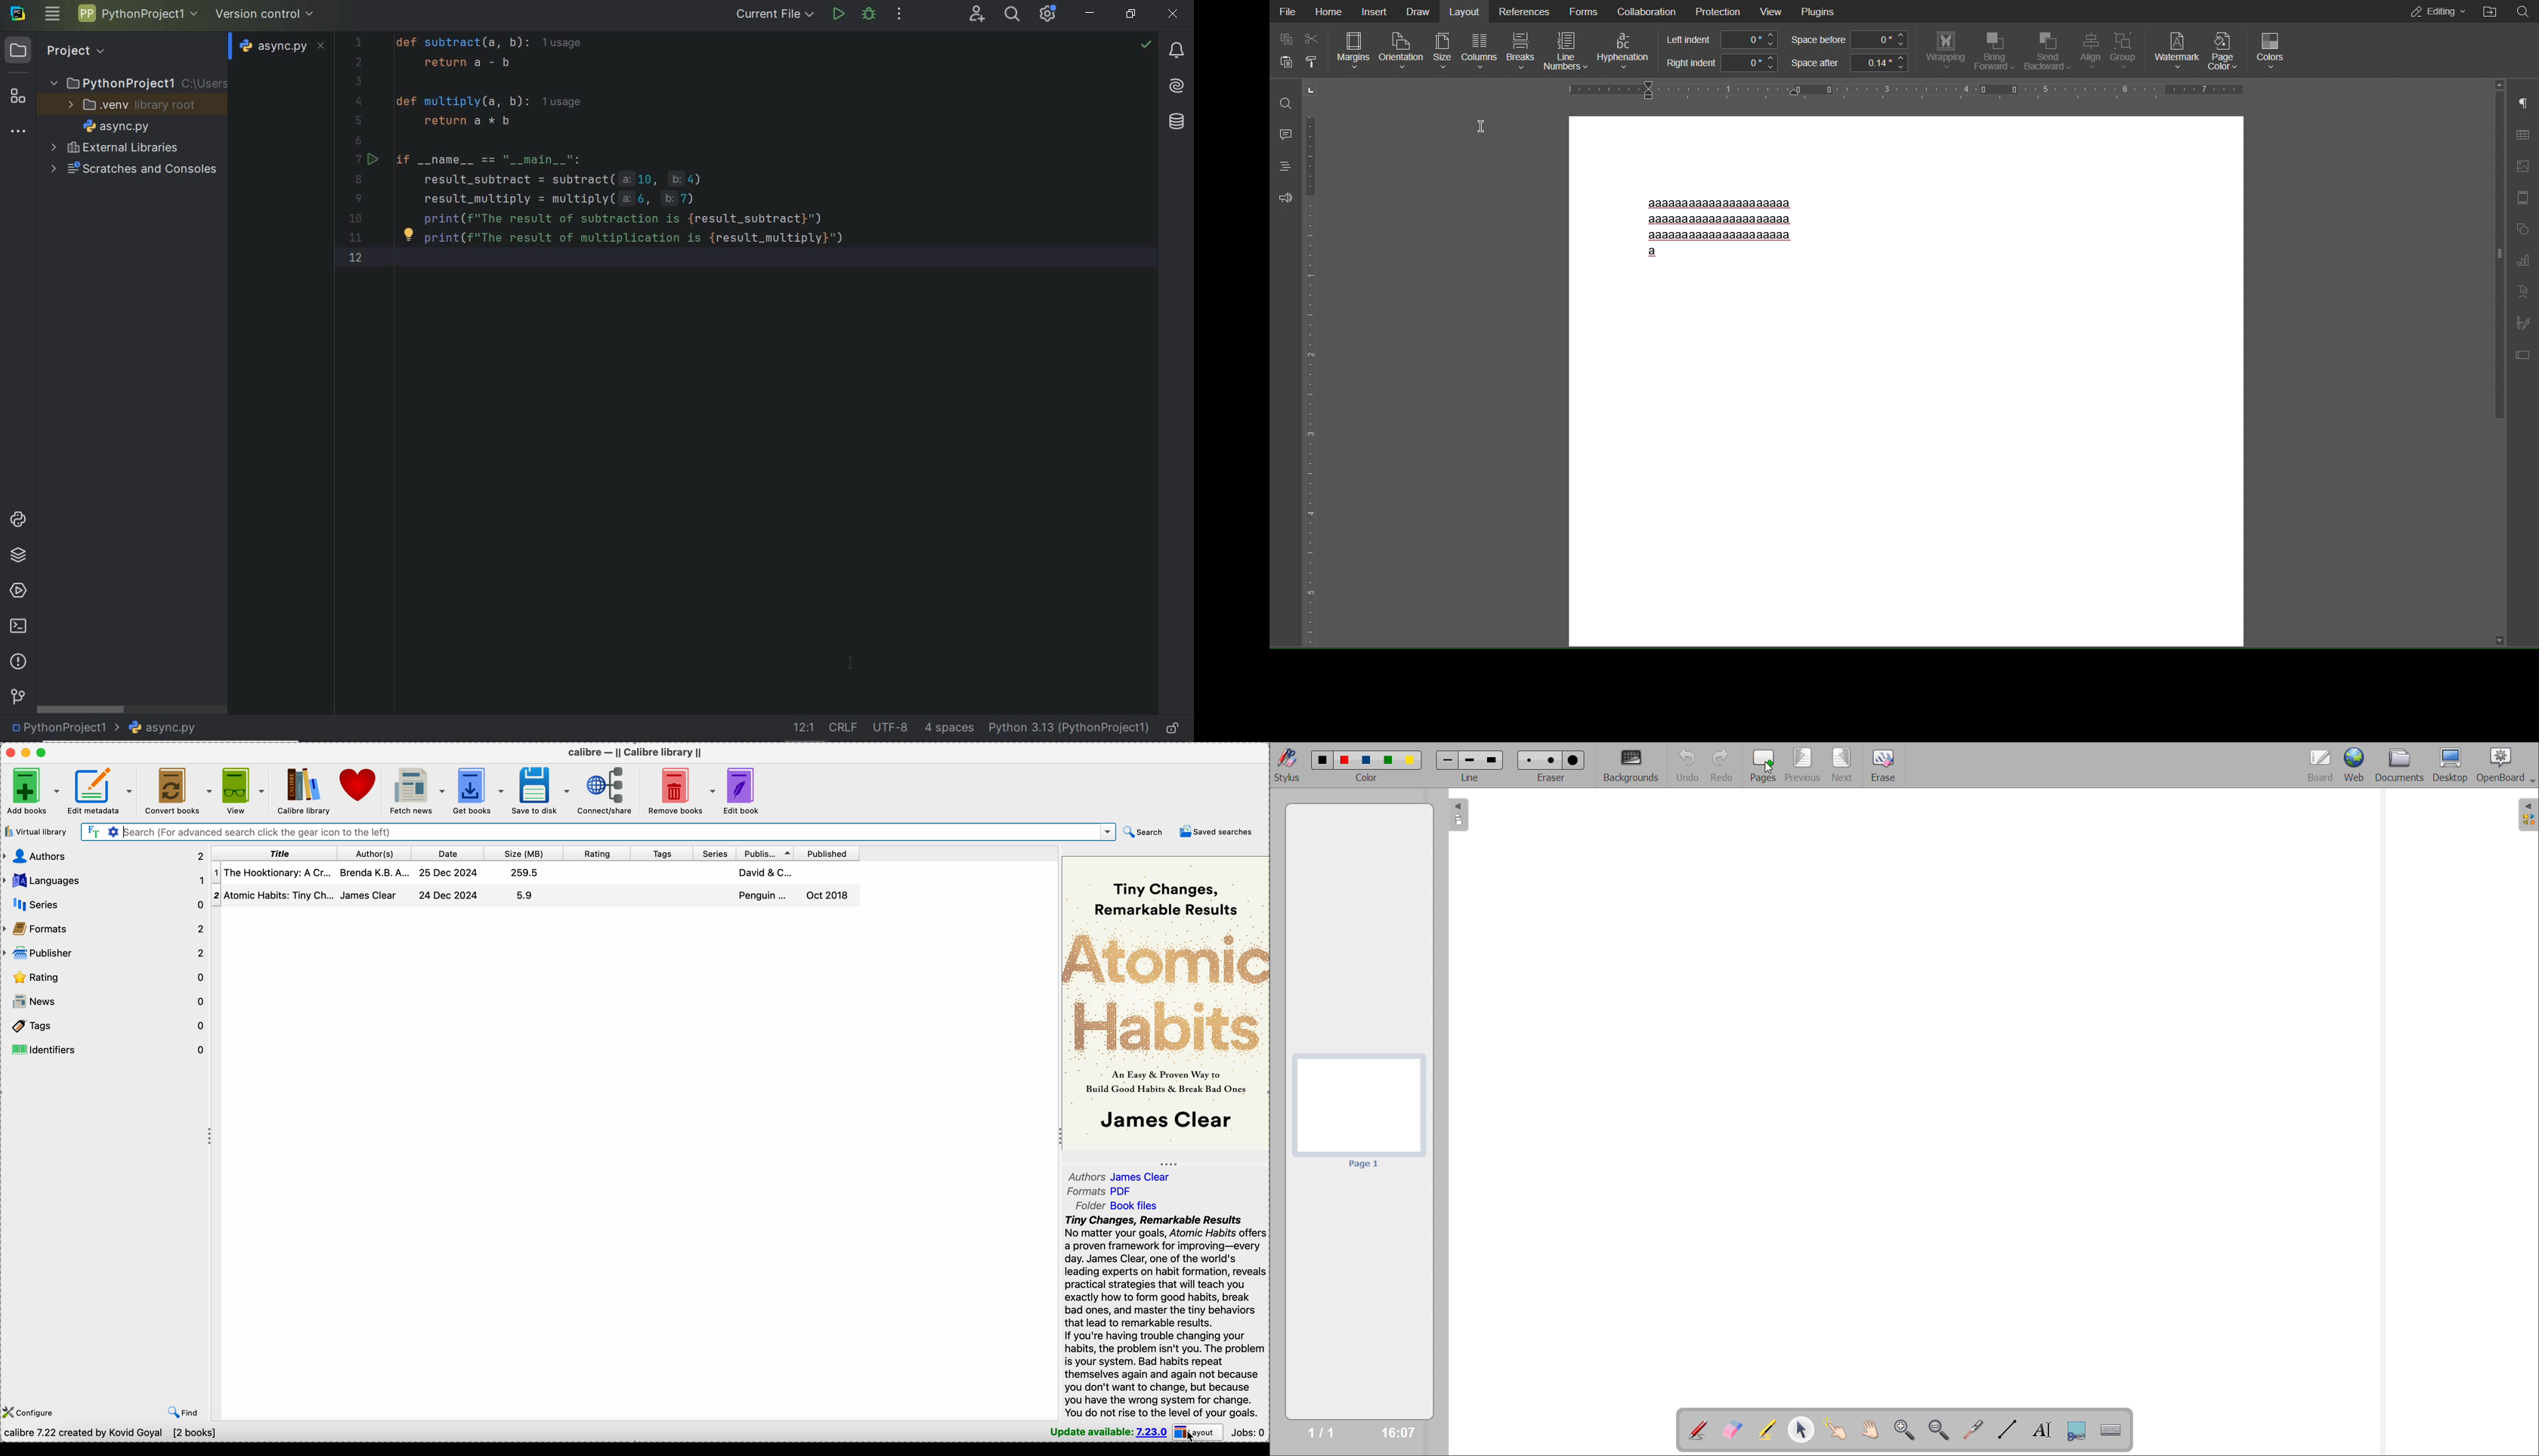 The image size is (2548, 1456). What do you see at coordinates (1624, 52) in the screenshot?
I see `Hyphenation` at bounding box center [1624, 52].